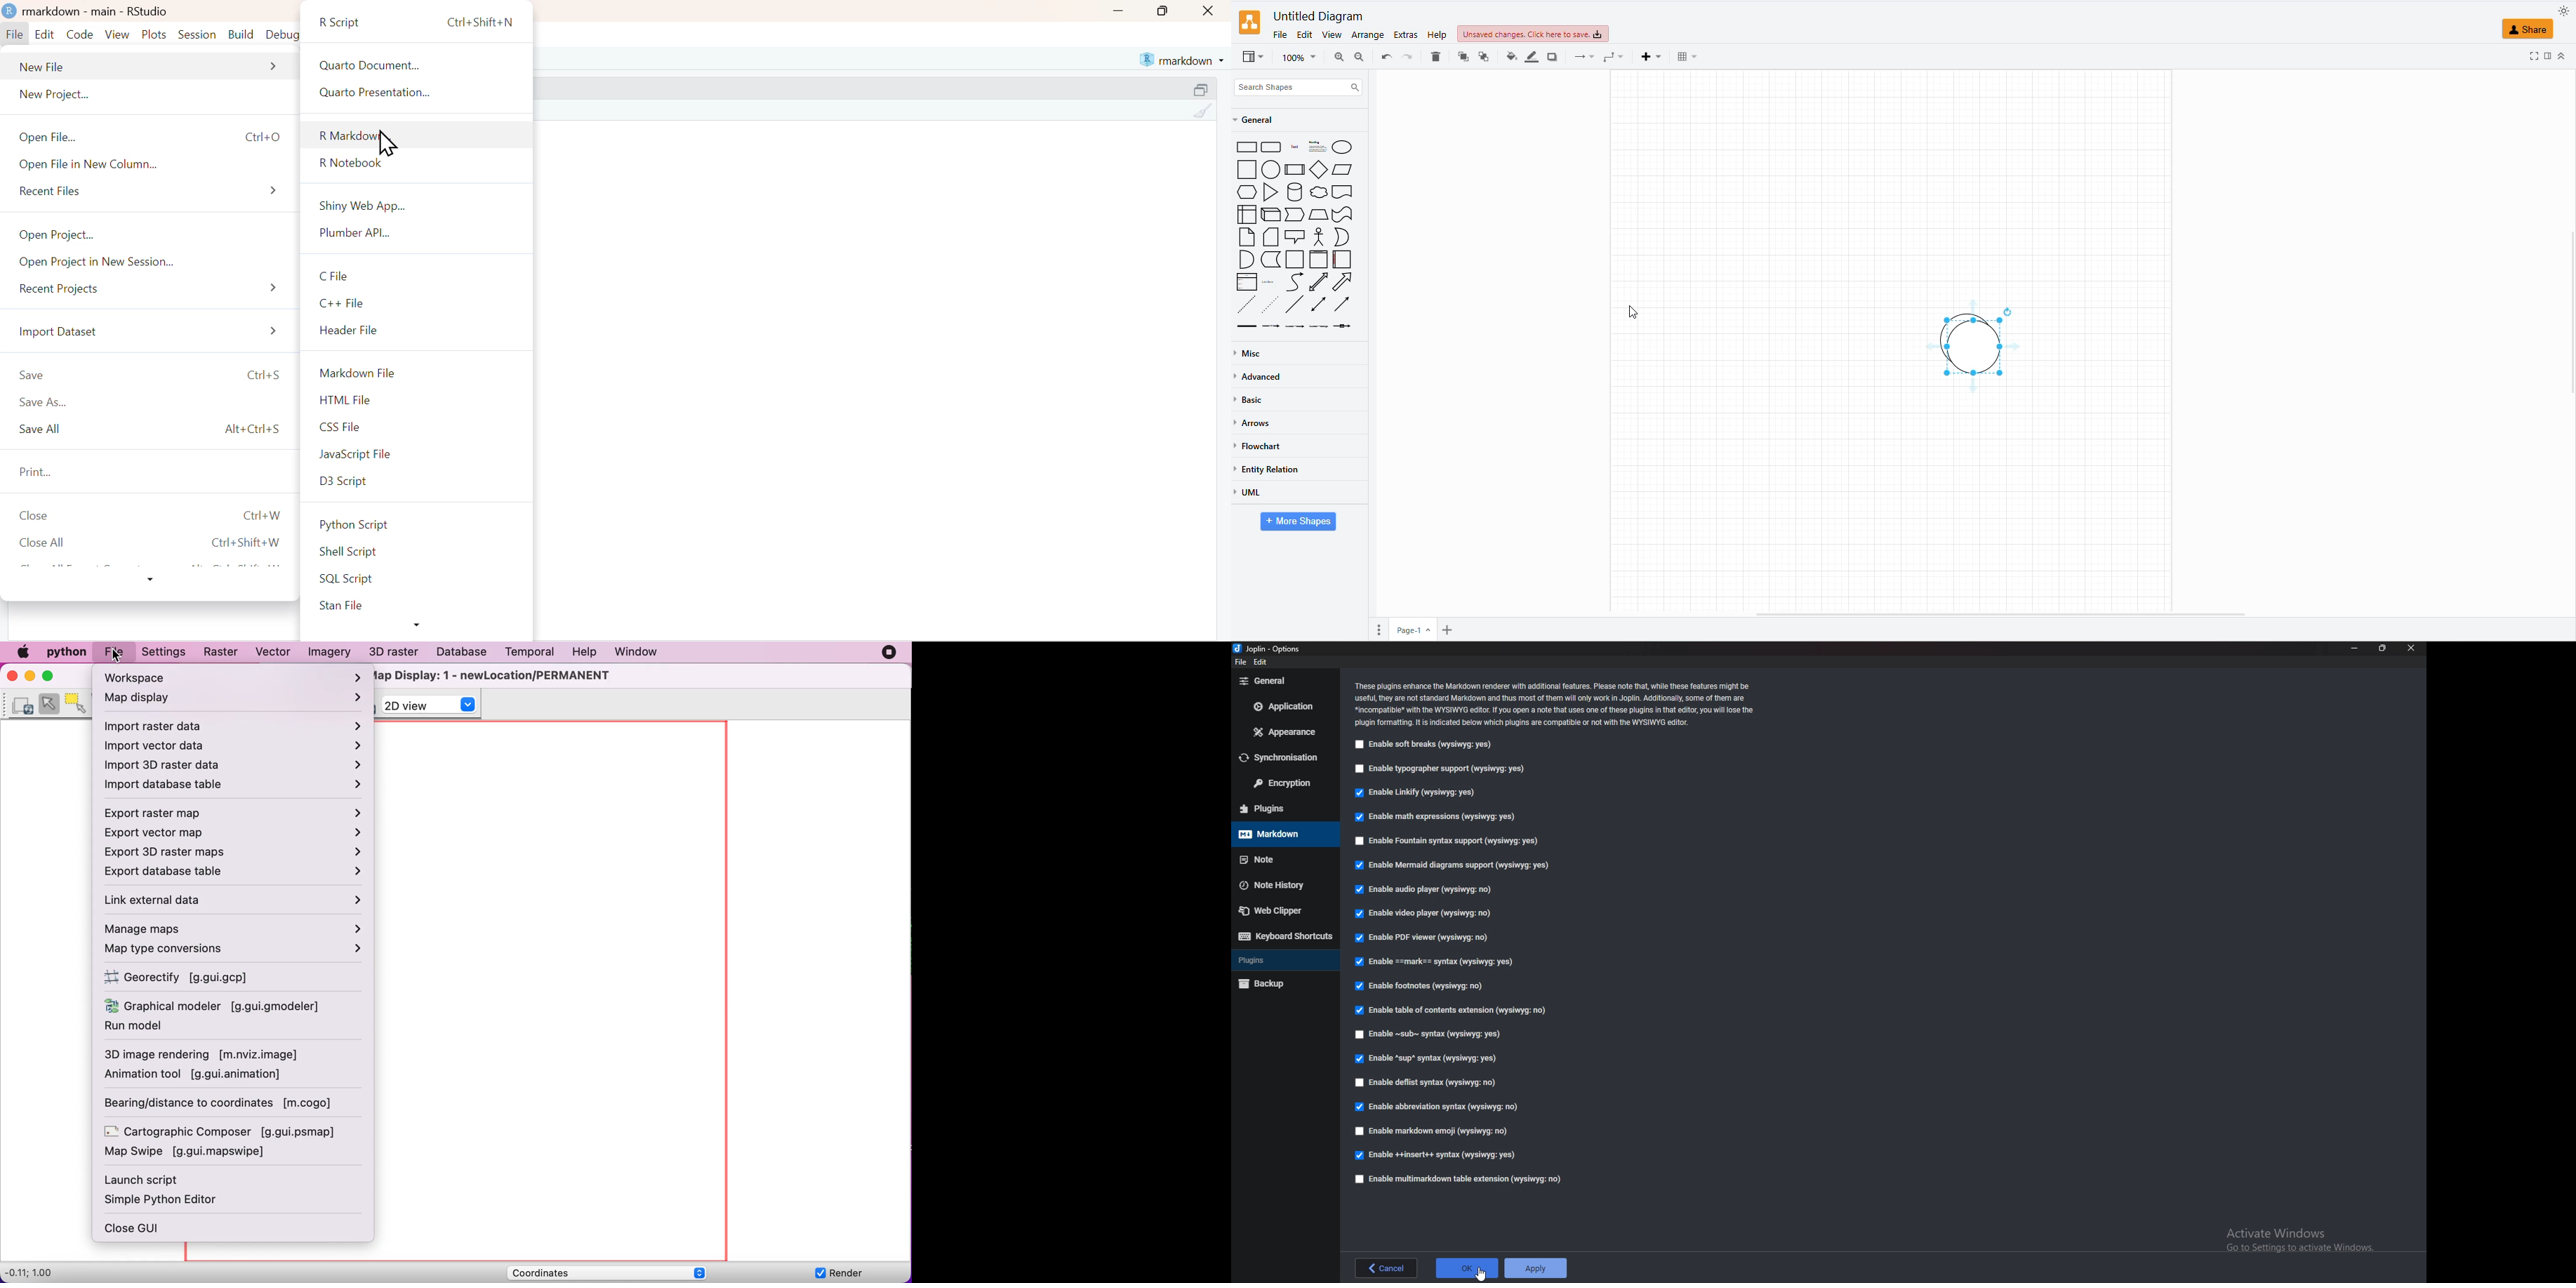  Describe the element at coordinates (155, 264) in the screenshot. I see `open project in new session` at that location.